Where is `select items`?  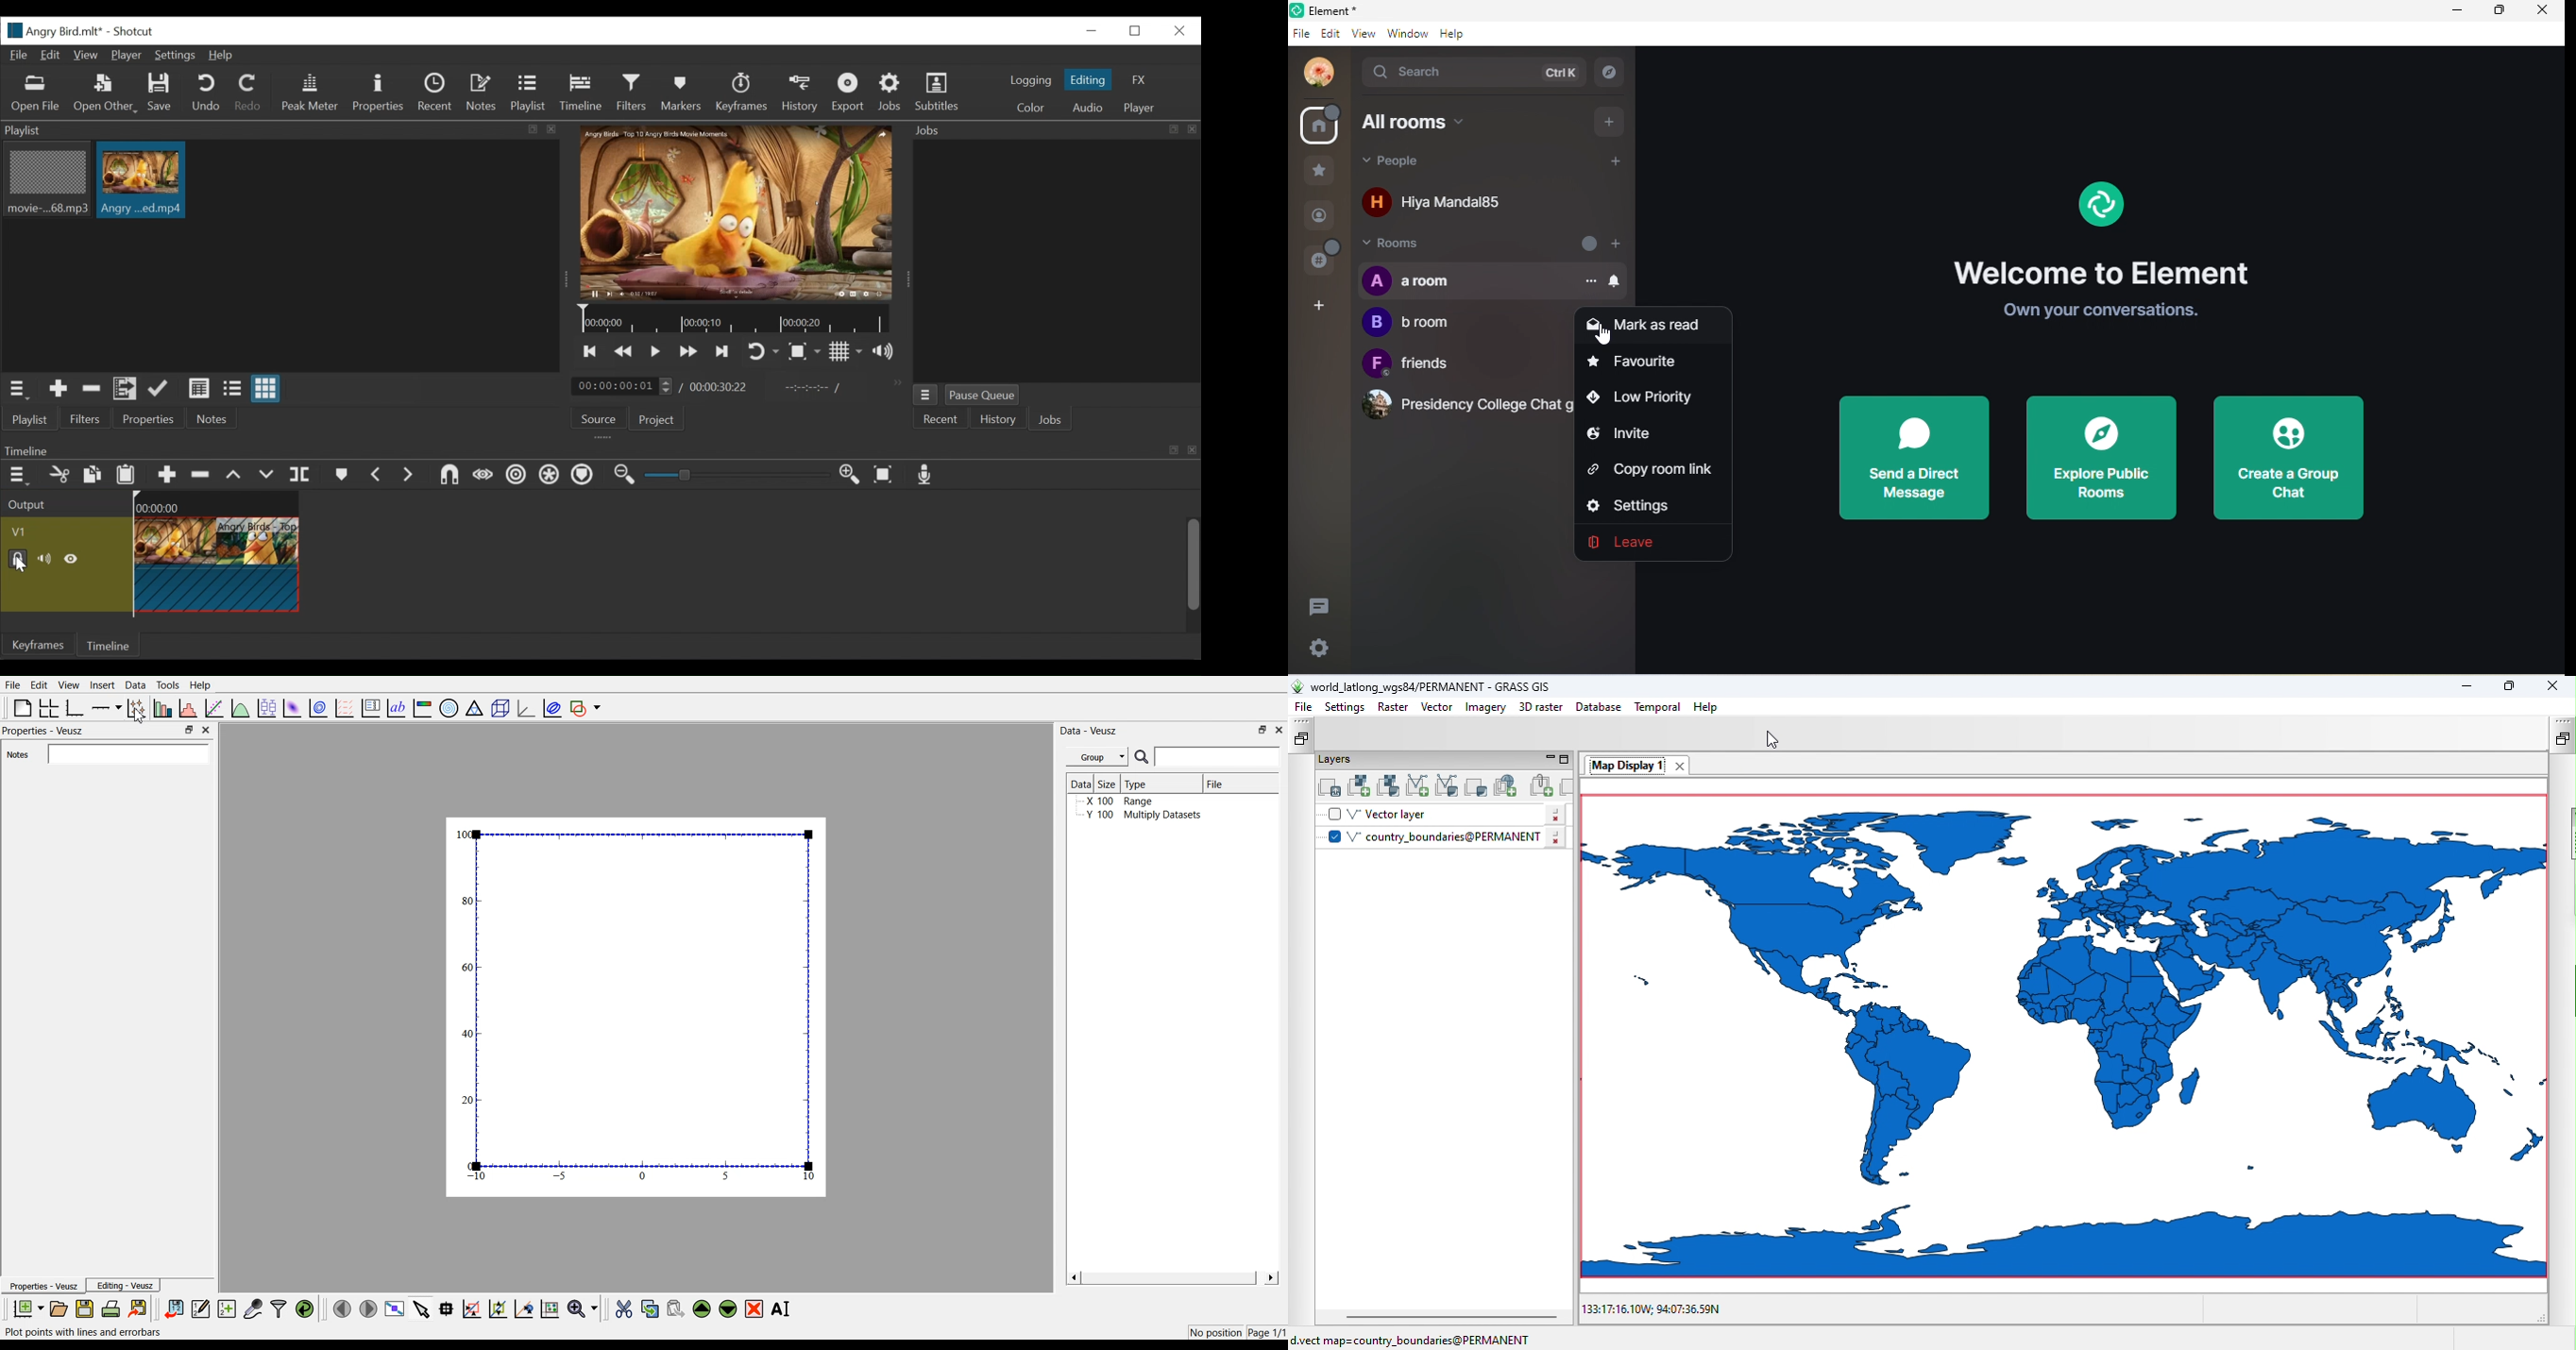 select items is located at coordinates (421, 1308).